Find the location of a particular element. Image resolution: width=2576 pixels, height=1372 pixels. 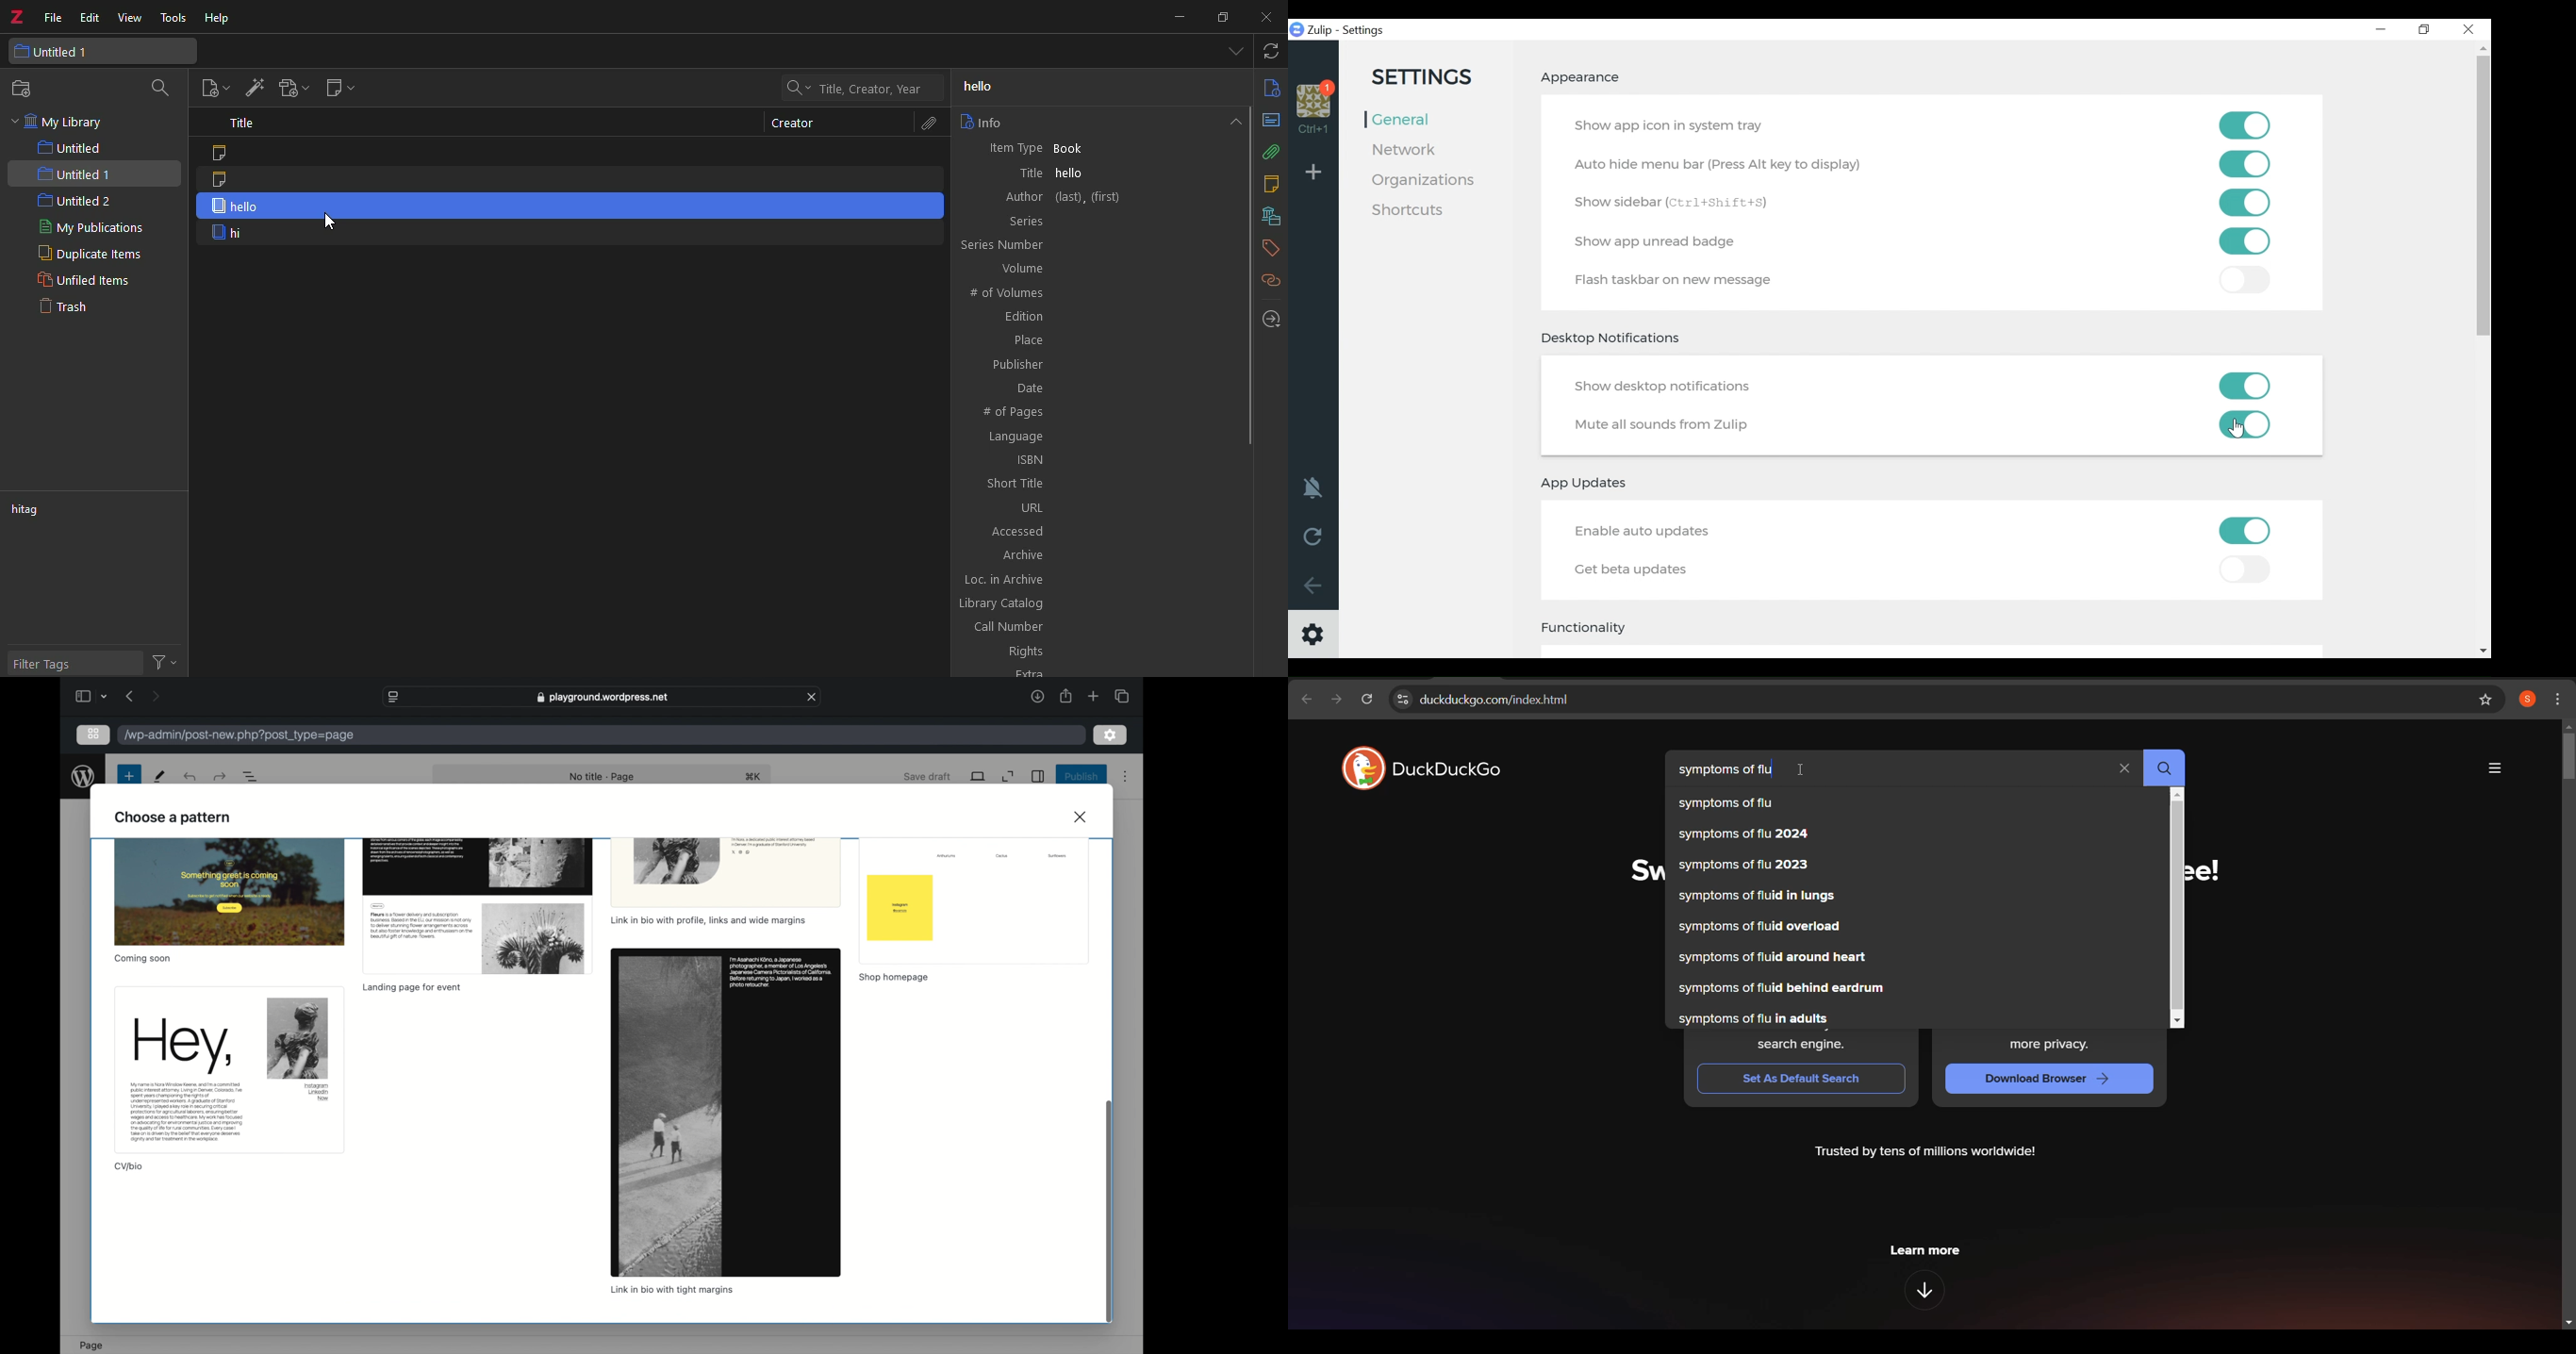

attachments is located at coordinates (928, 123).